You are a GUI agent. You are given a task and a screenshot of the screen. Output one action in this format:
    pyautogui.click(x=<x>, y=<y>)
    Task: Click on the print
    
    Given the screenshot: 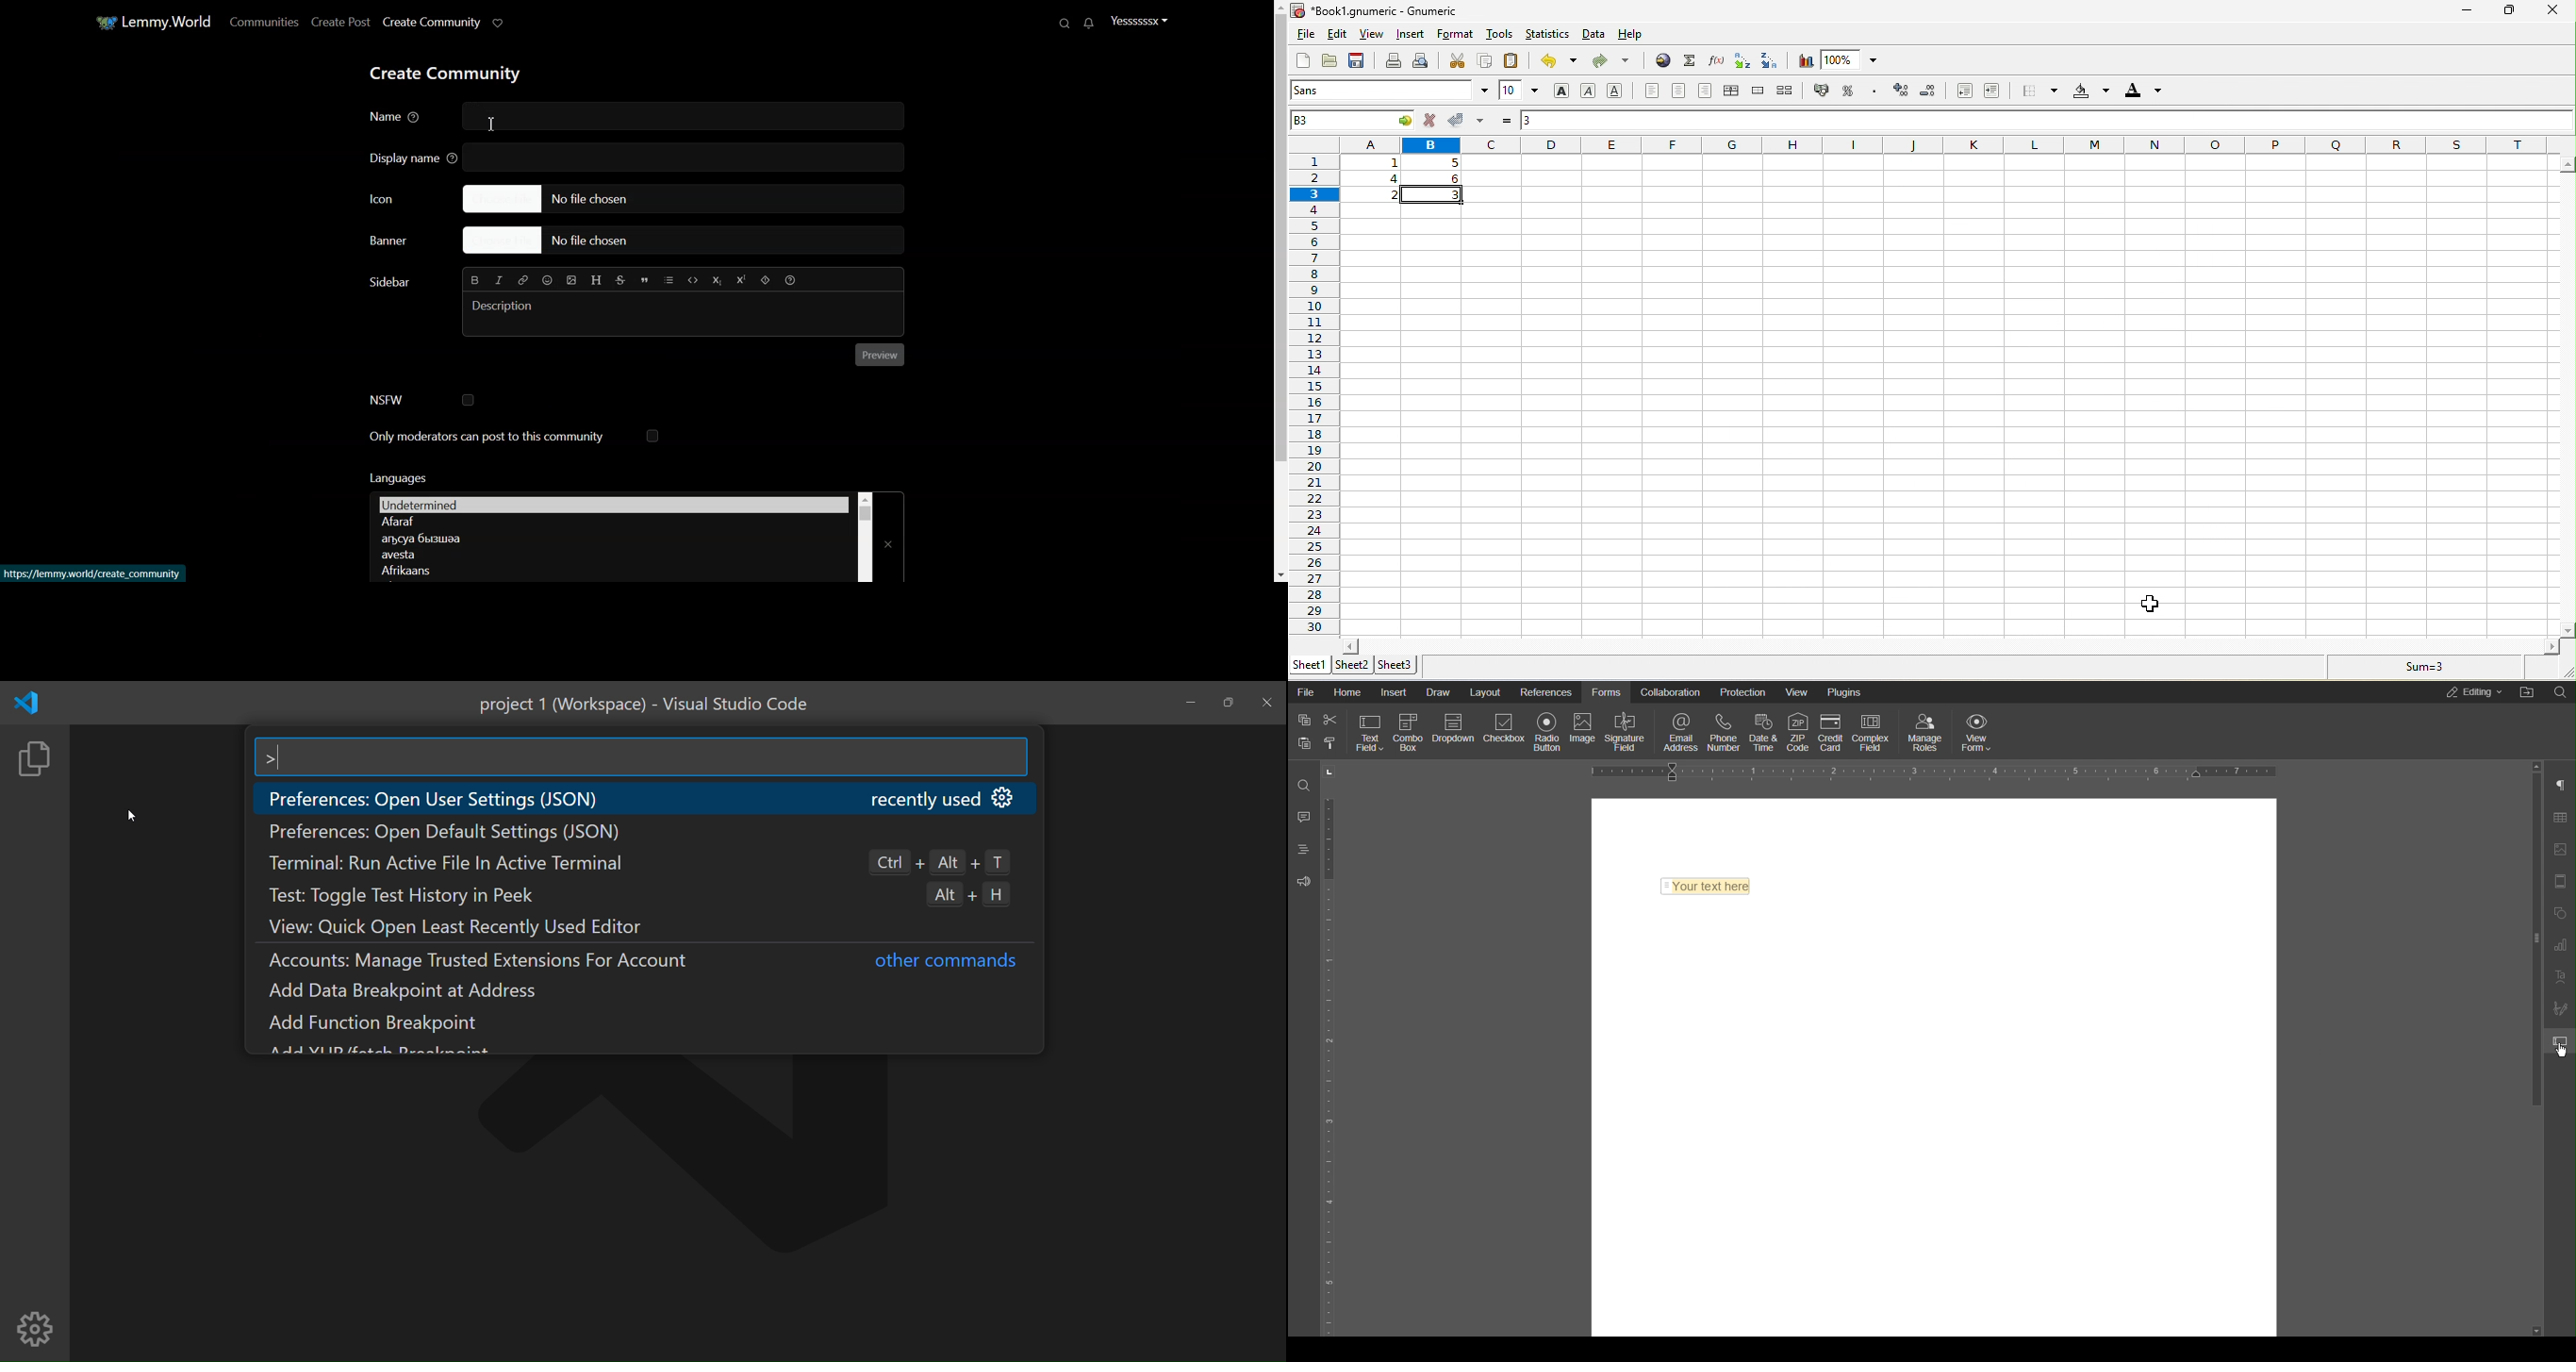 What is the action you would take?
    pyautogui.click(x=1393, y=62)
    